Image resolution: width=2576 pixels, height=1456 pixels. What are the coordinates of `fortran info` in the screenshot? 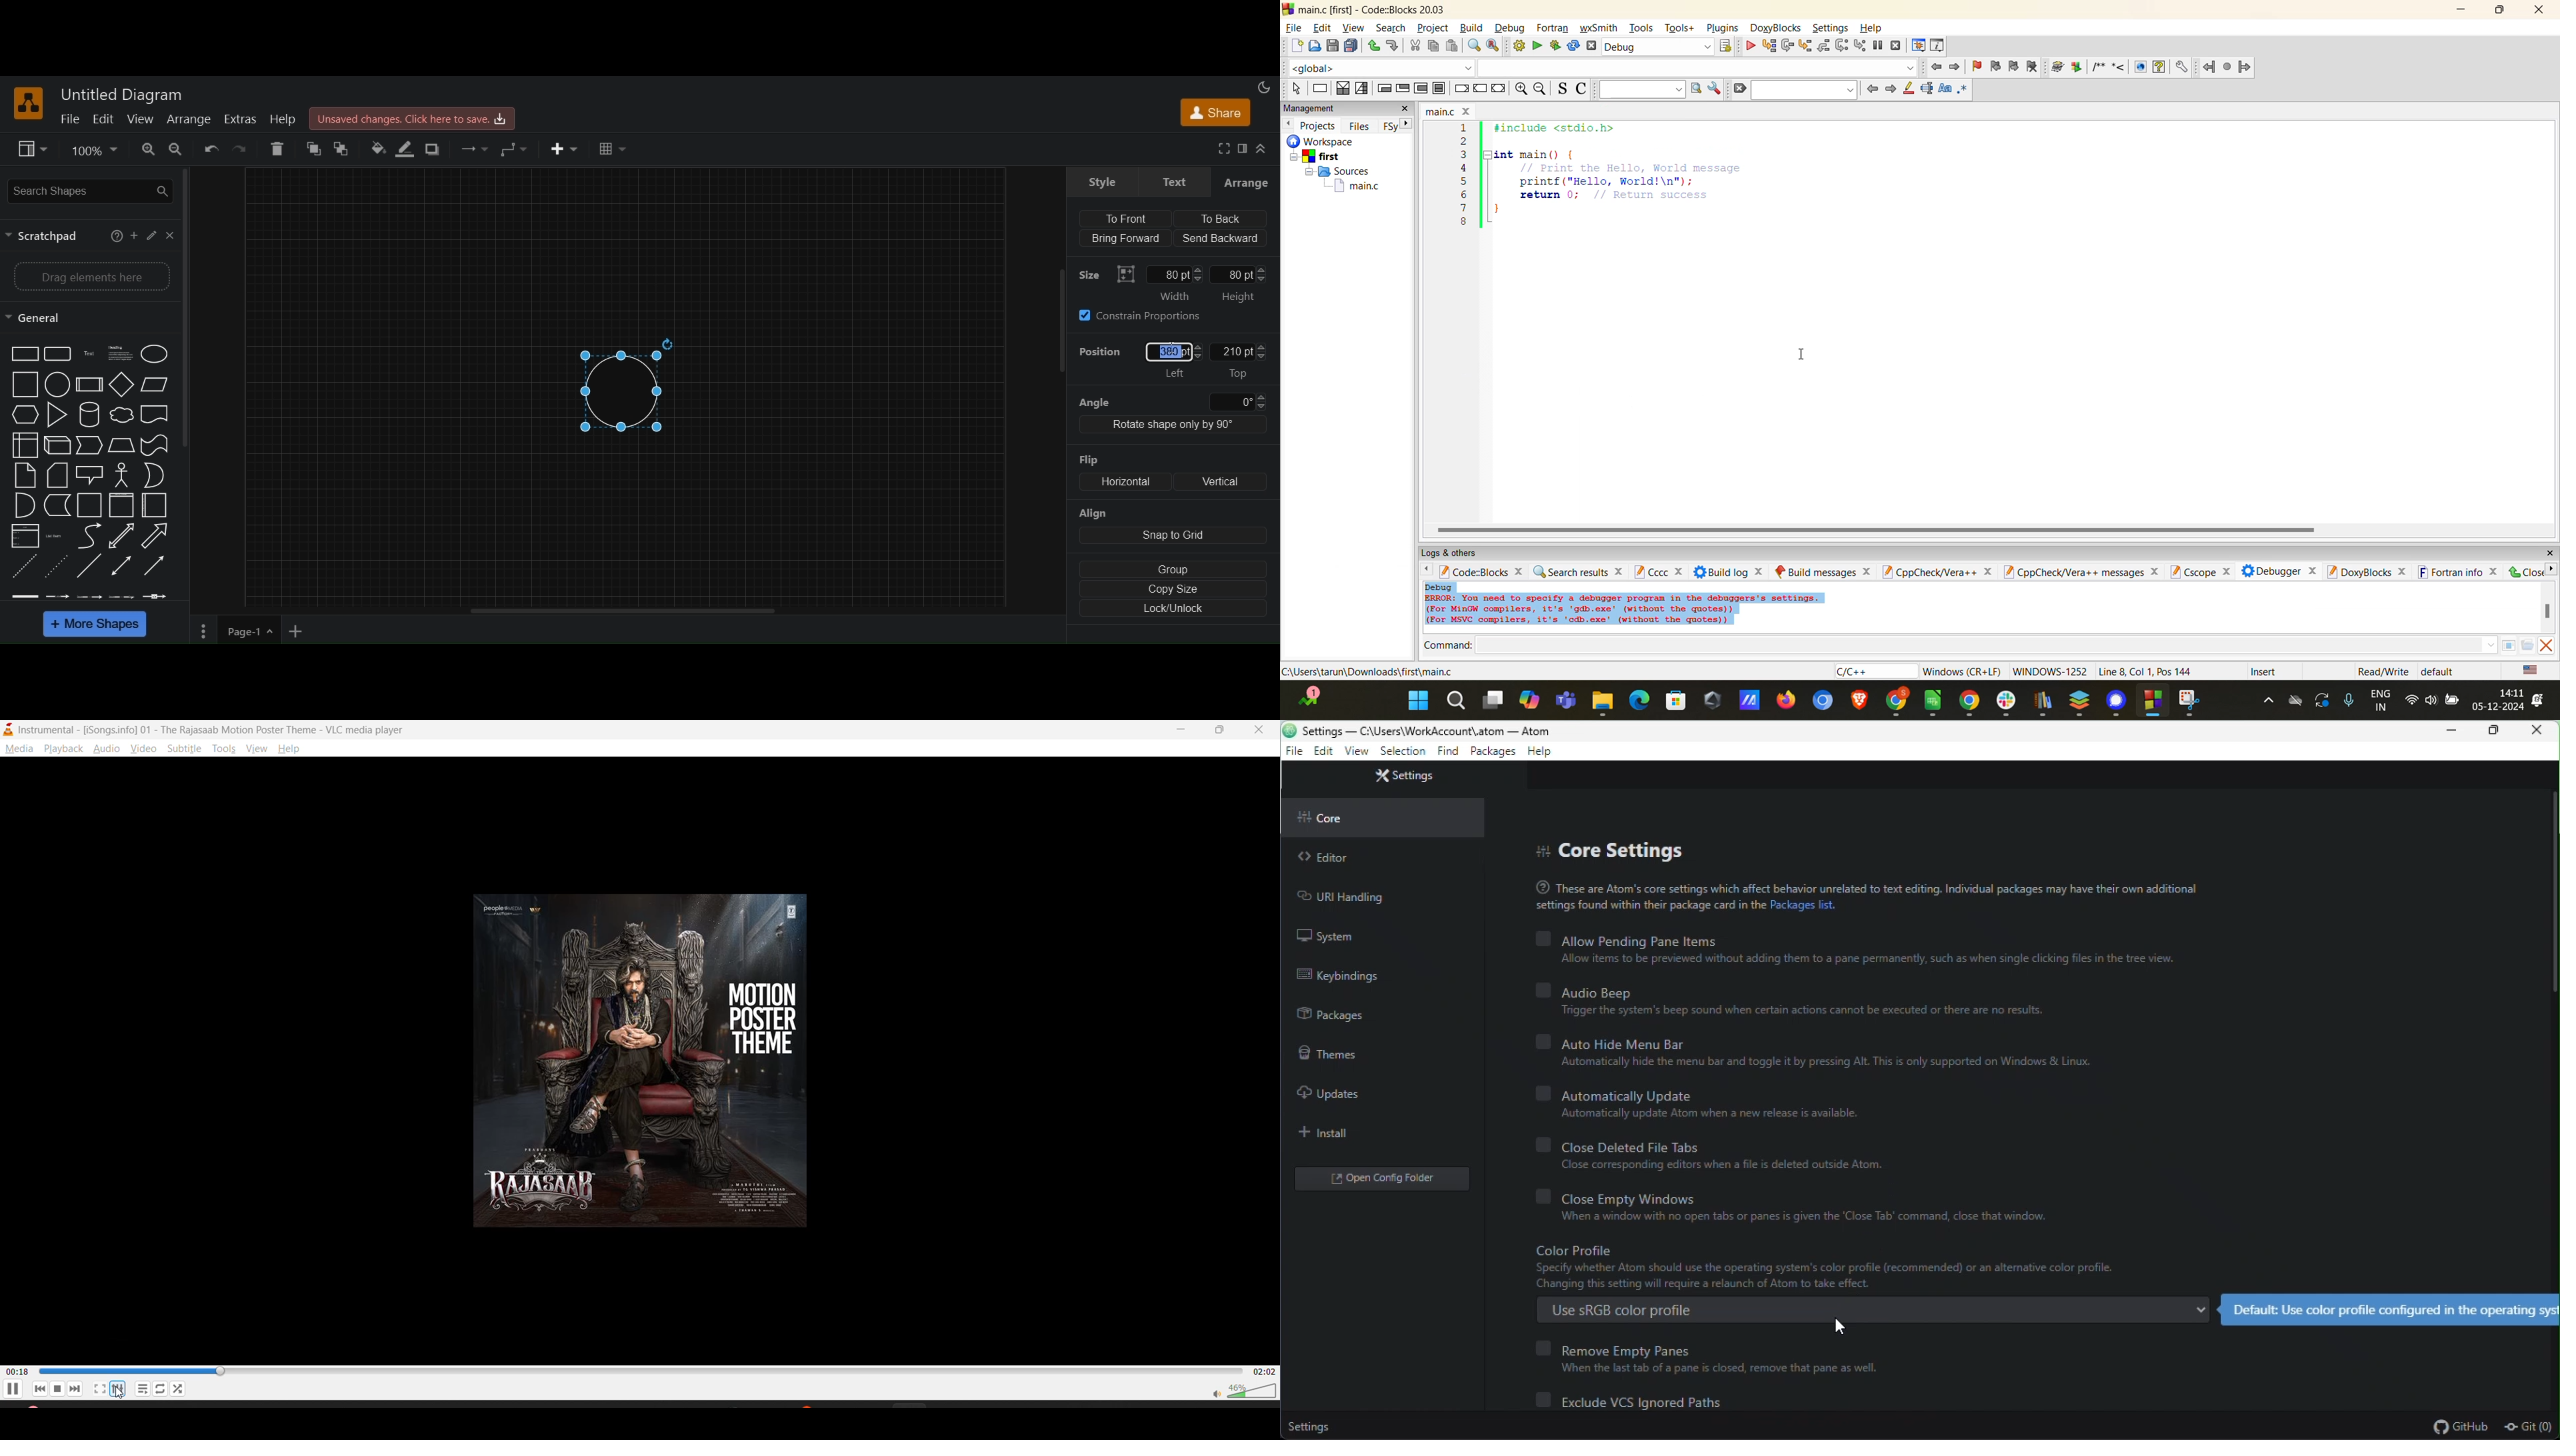 It's located at (2456, 569).